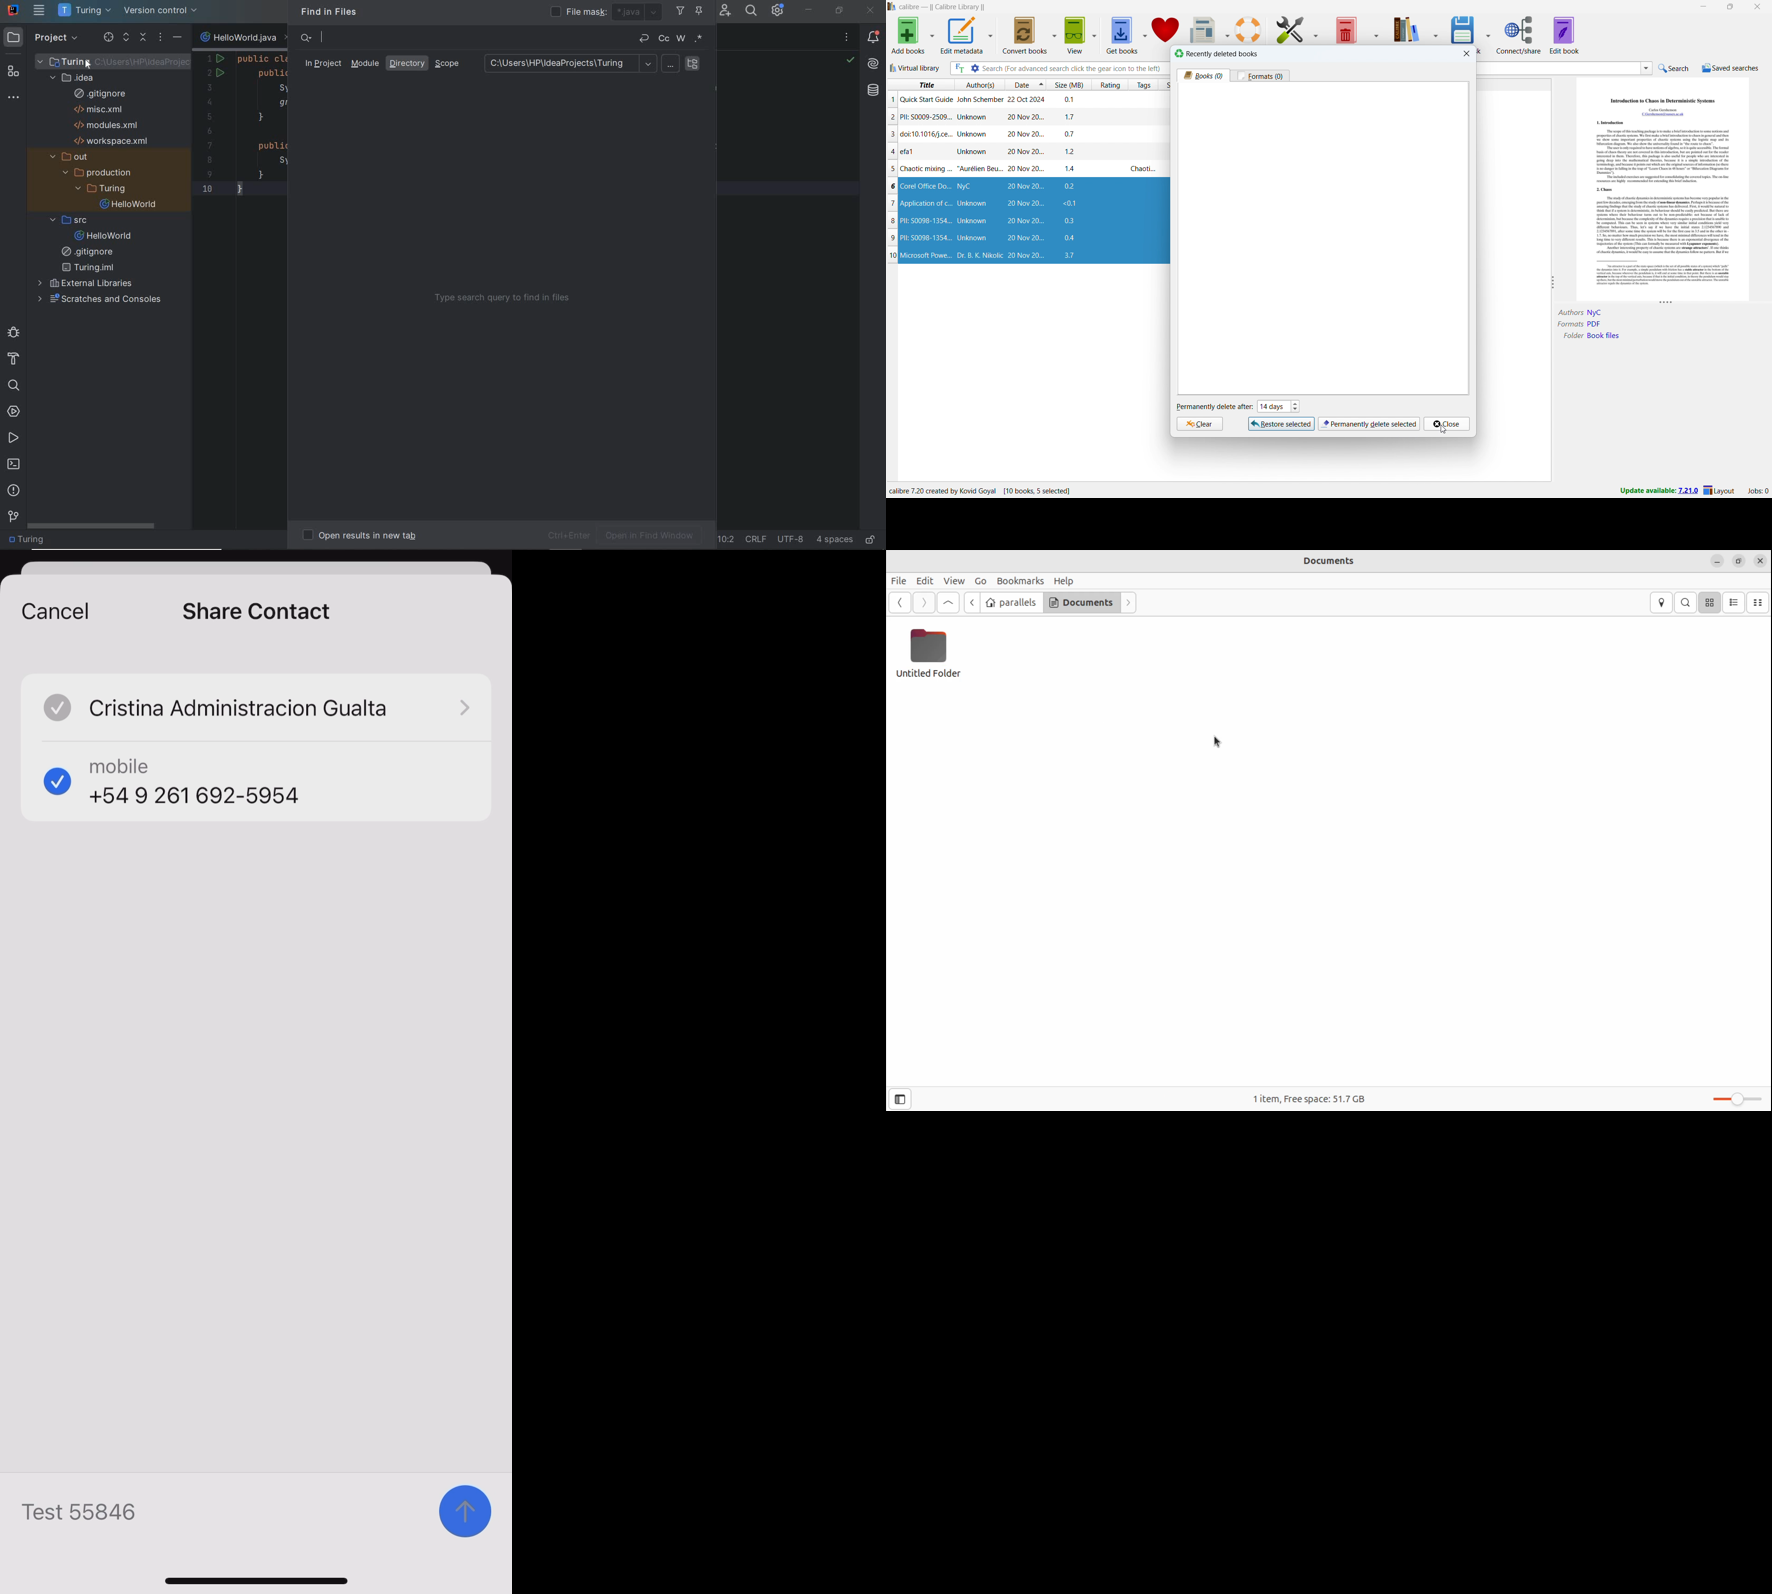 This screenshot has width=1792, height=1596. I want to click on maximize , so click(1730, 6).